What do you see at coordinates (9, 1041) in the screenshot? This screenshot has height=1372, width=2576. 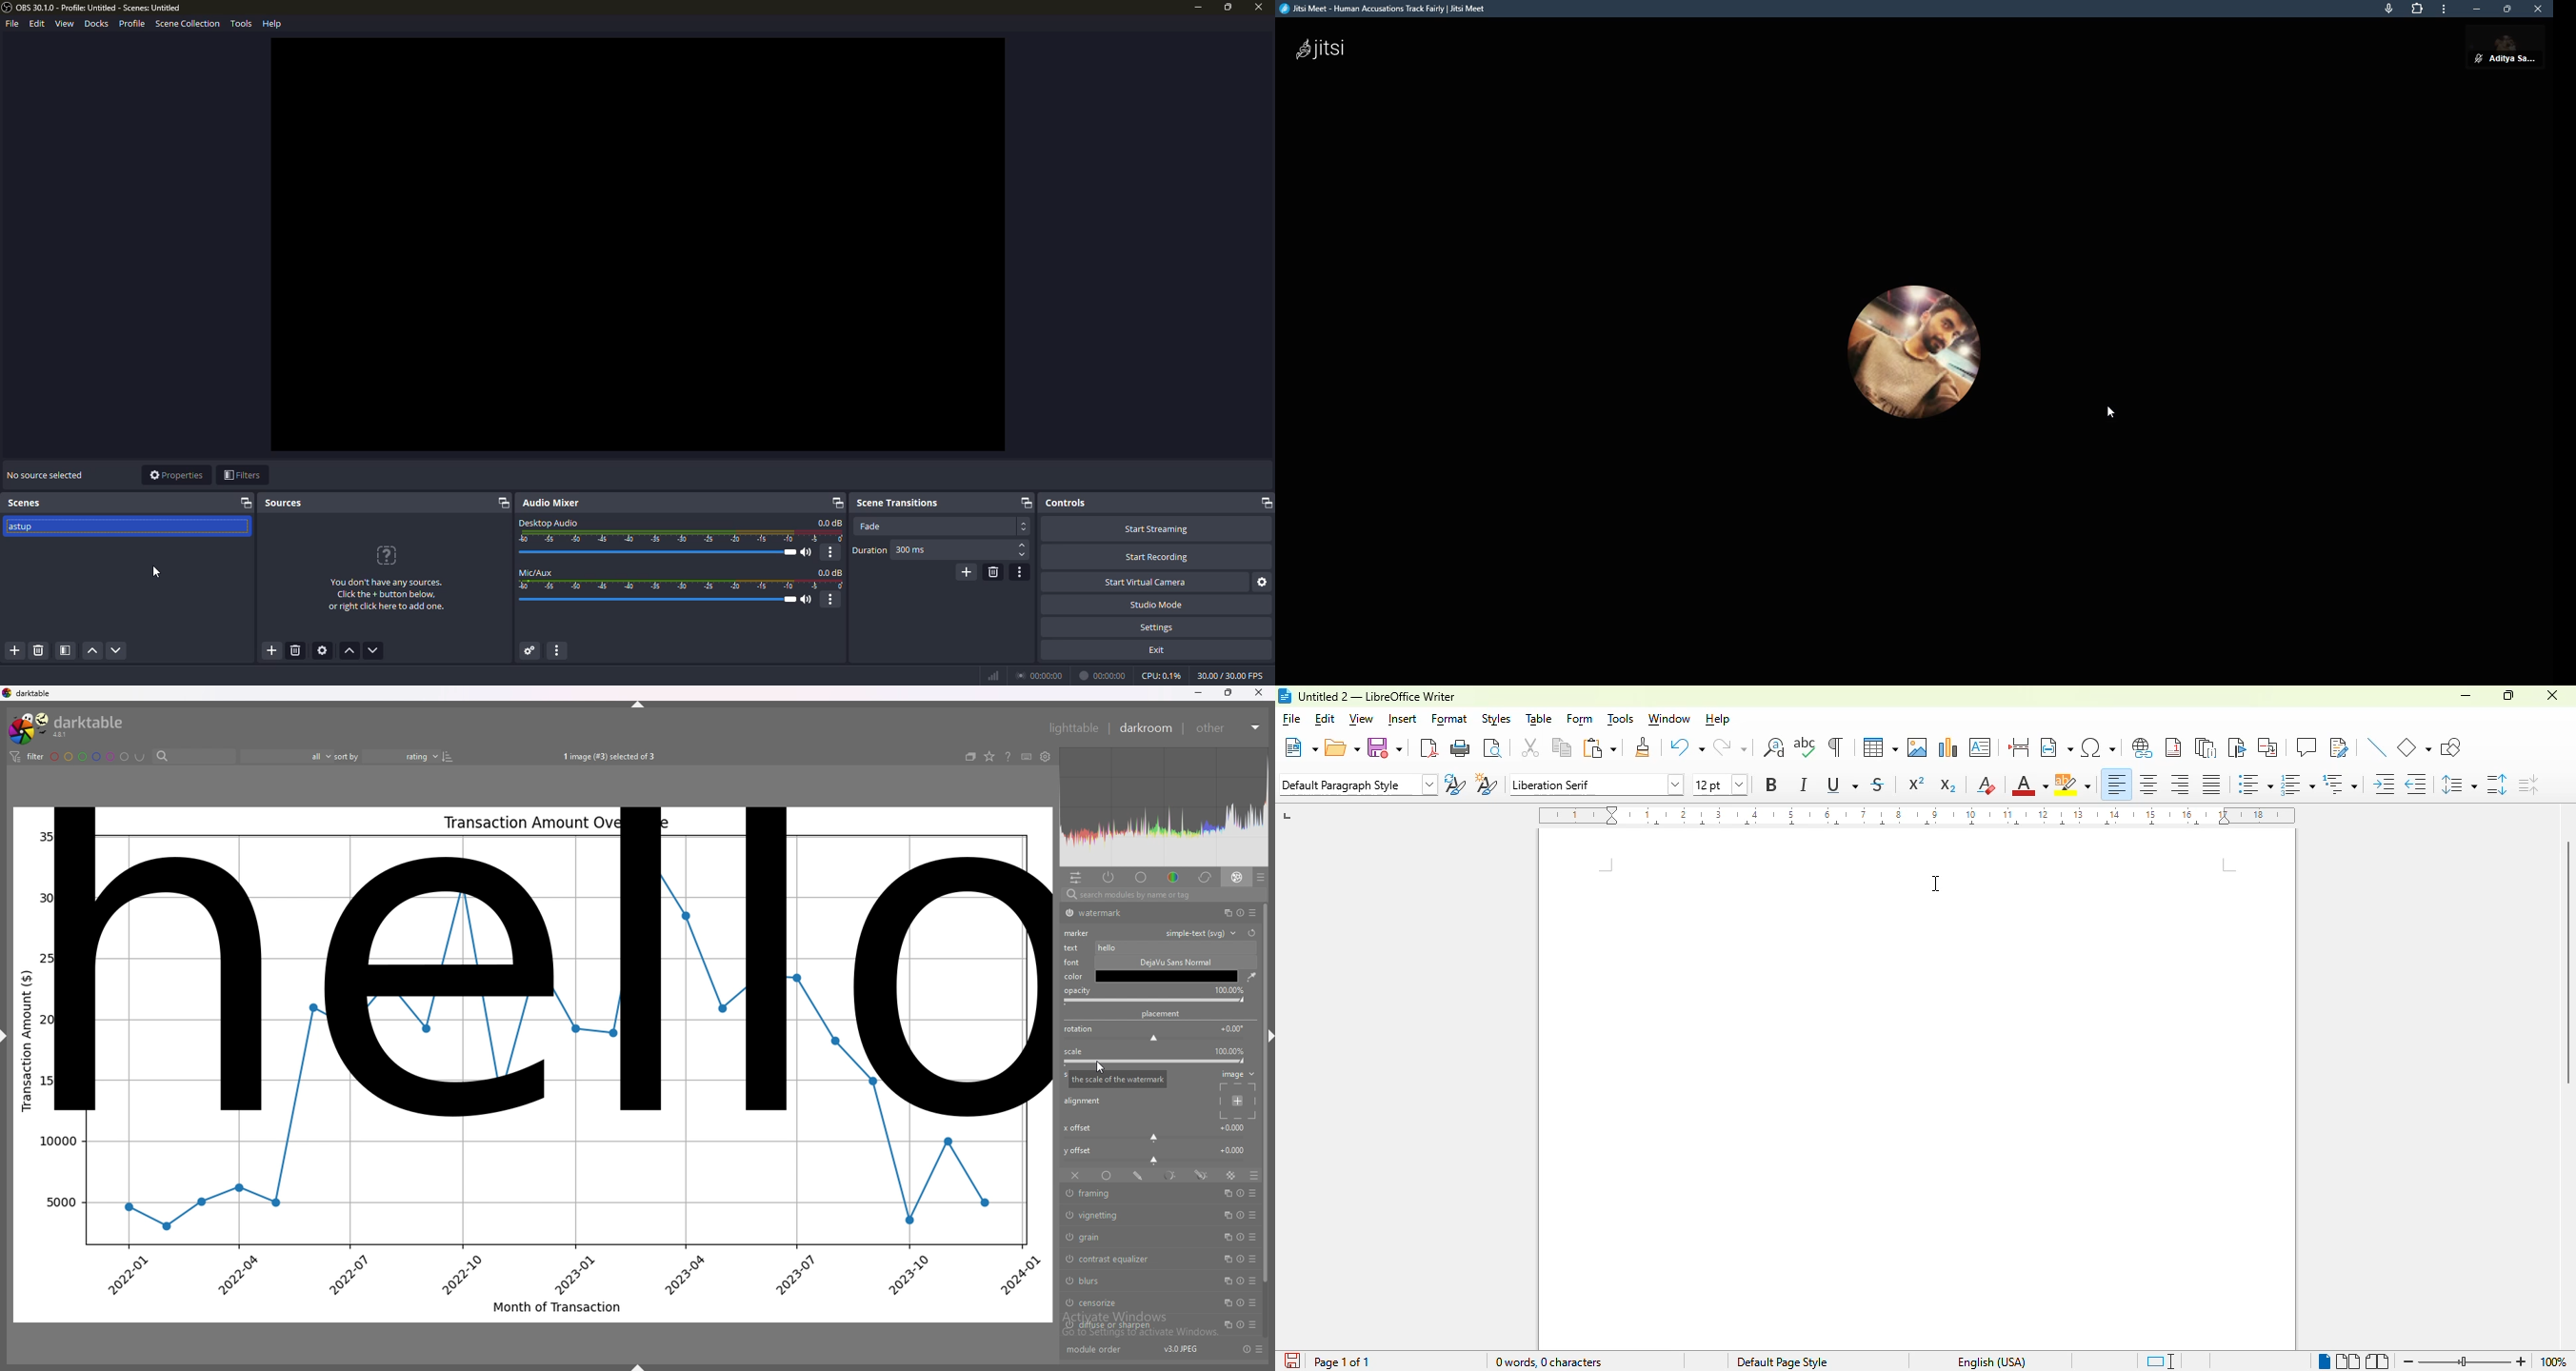 I see `hide` at bounding box center [9, 1041].